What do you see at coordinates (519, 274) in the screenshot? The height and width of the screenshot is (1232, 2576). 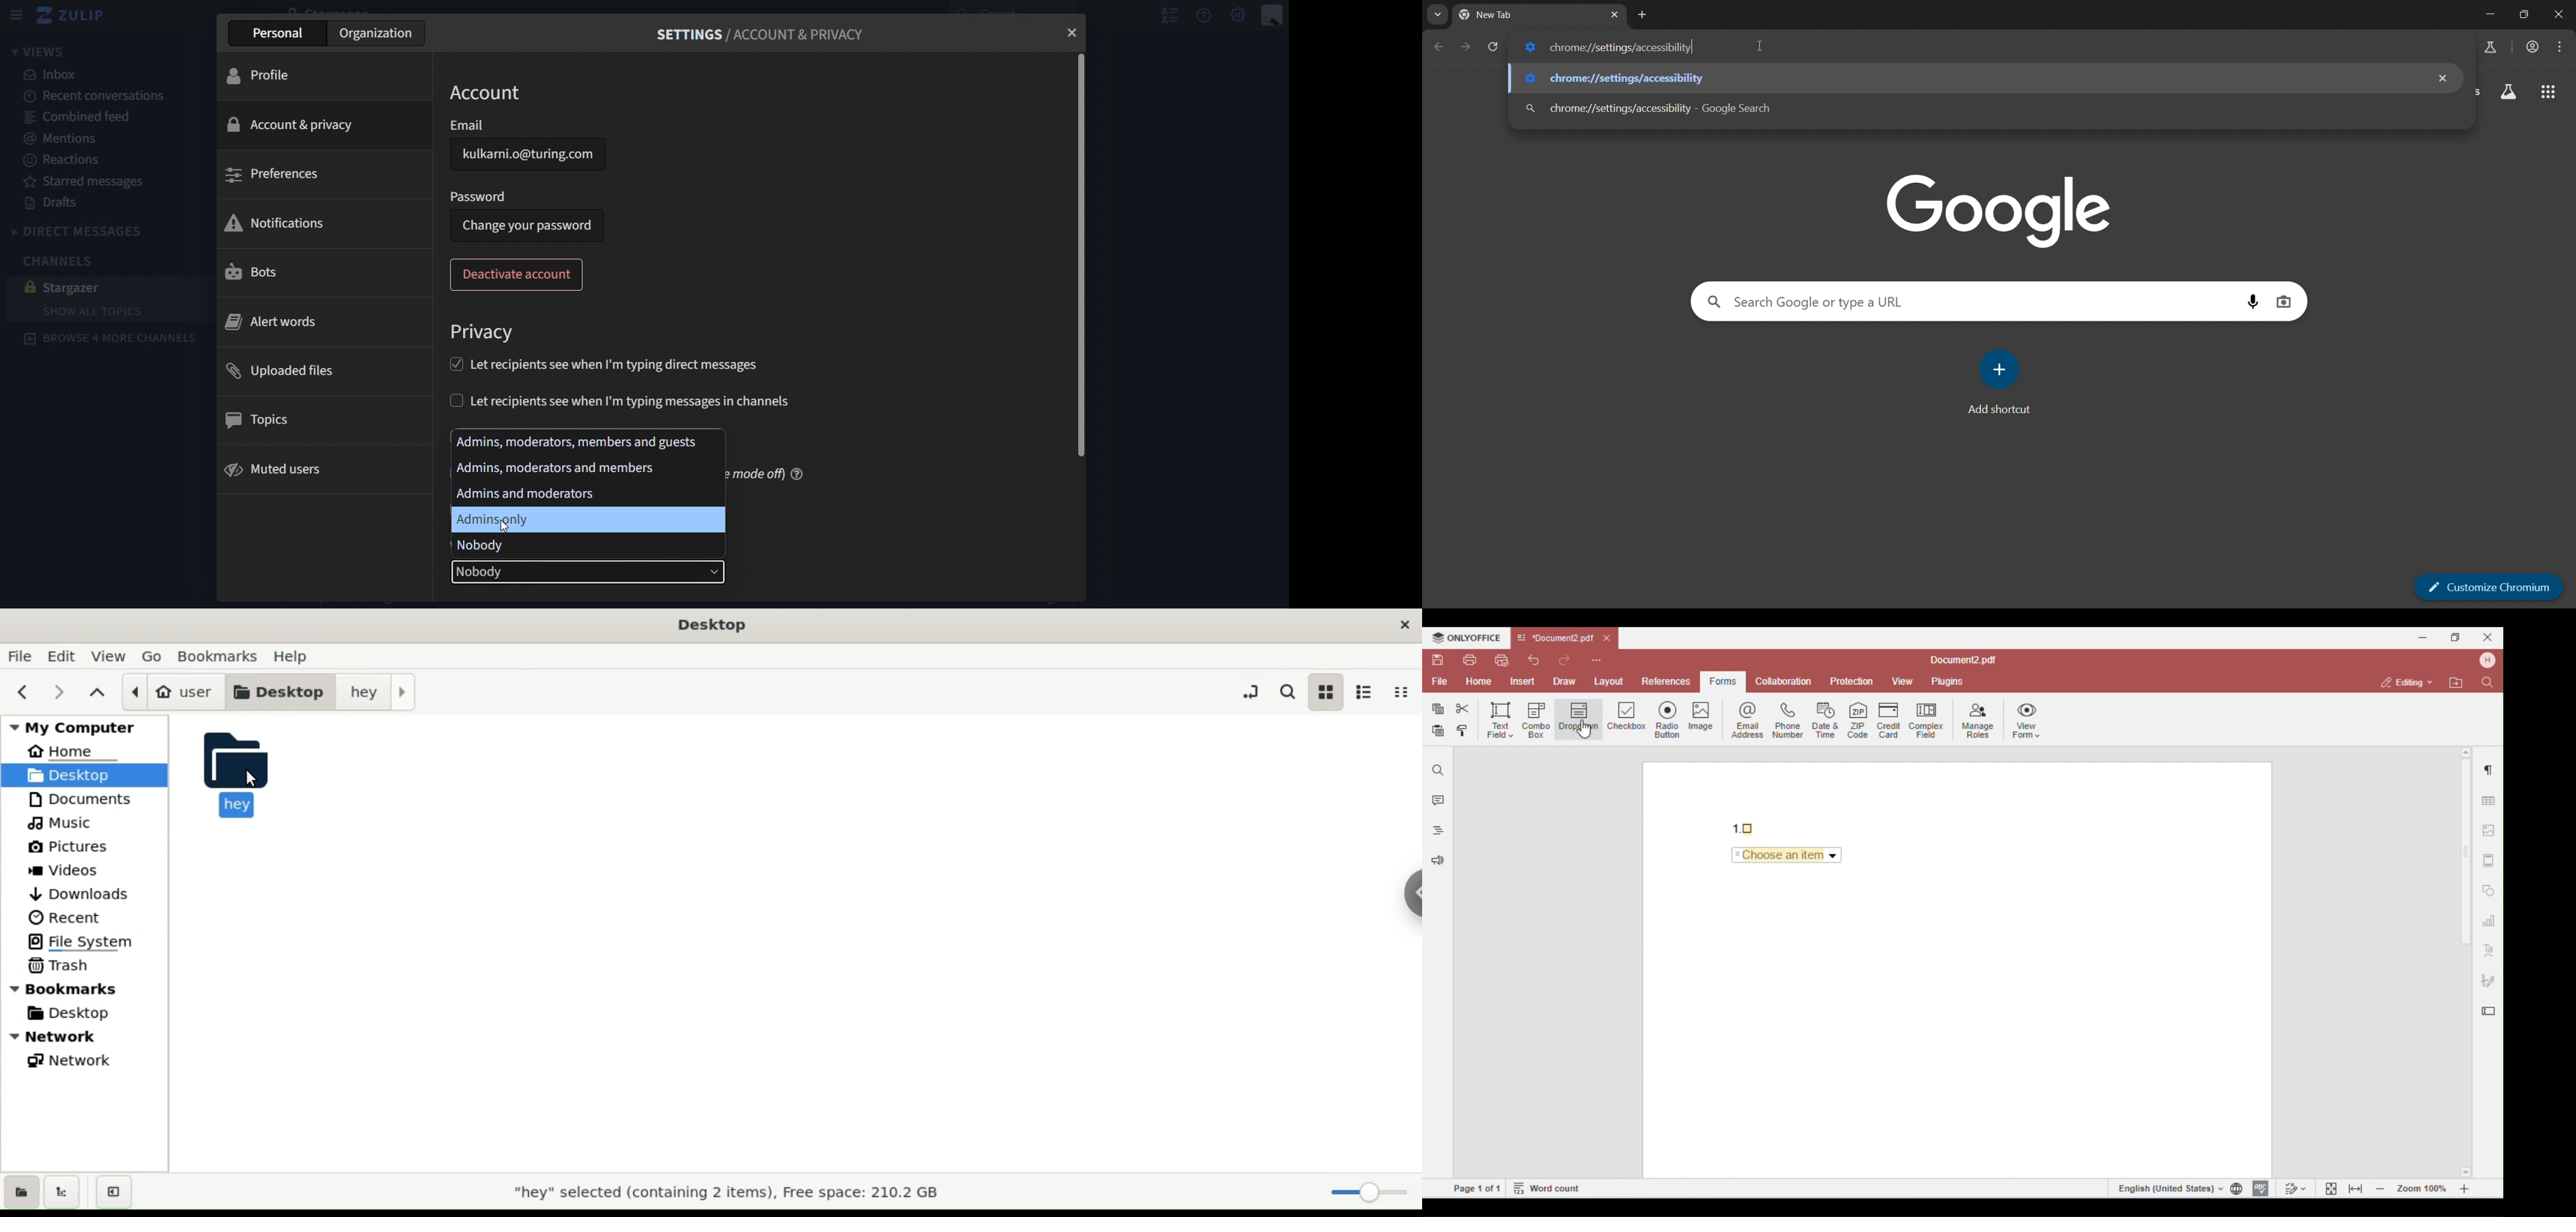 I see `deactivate account` at bounding box center [519, 274].